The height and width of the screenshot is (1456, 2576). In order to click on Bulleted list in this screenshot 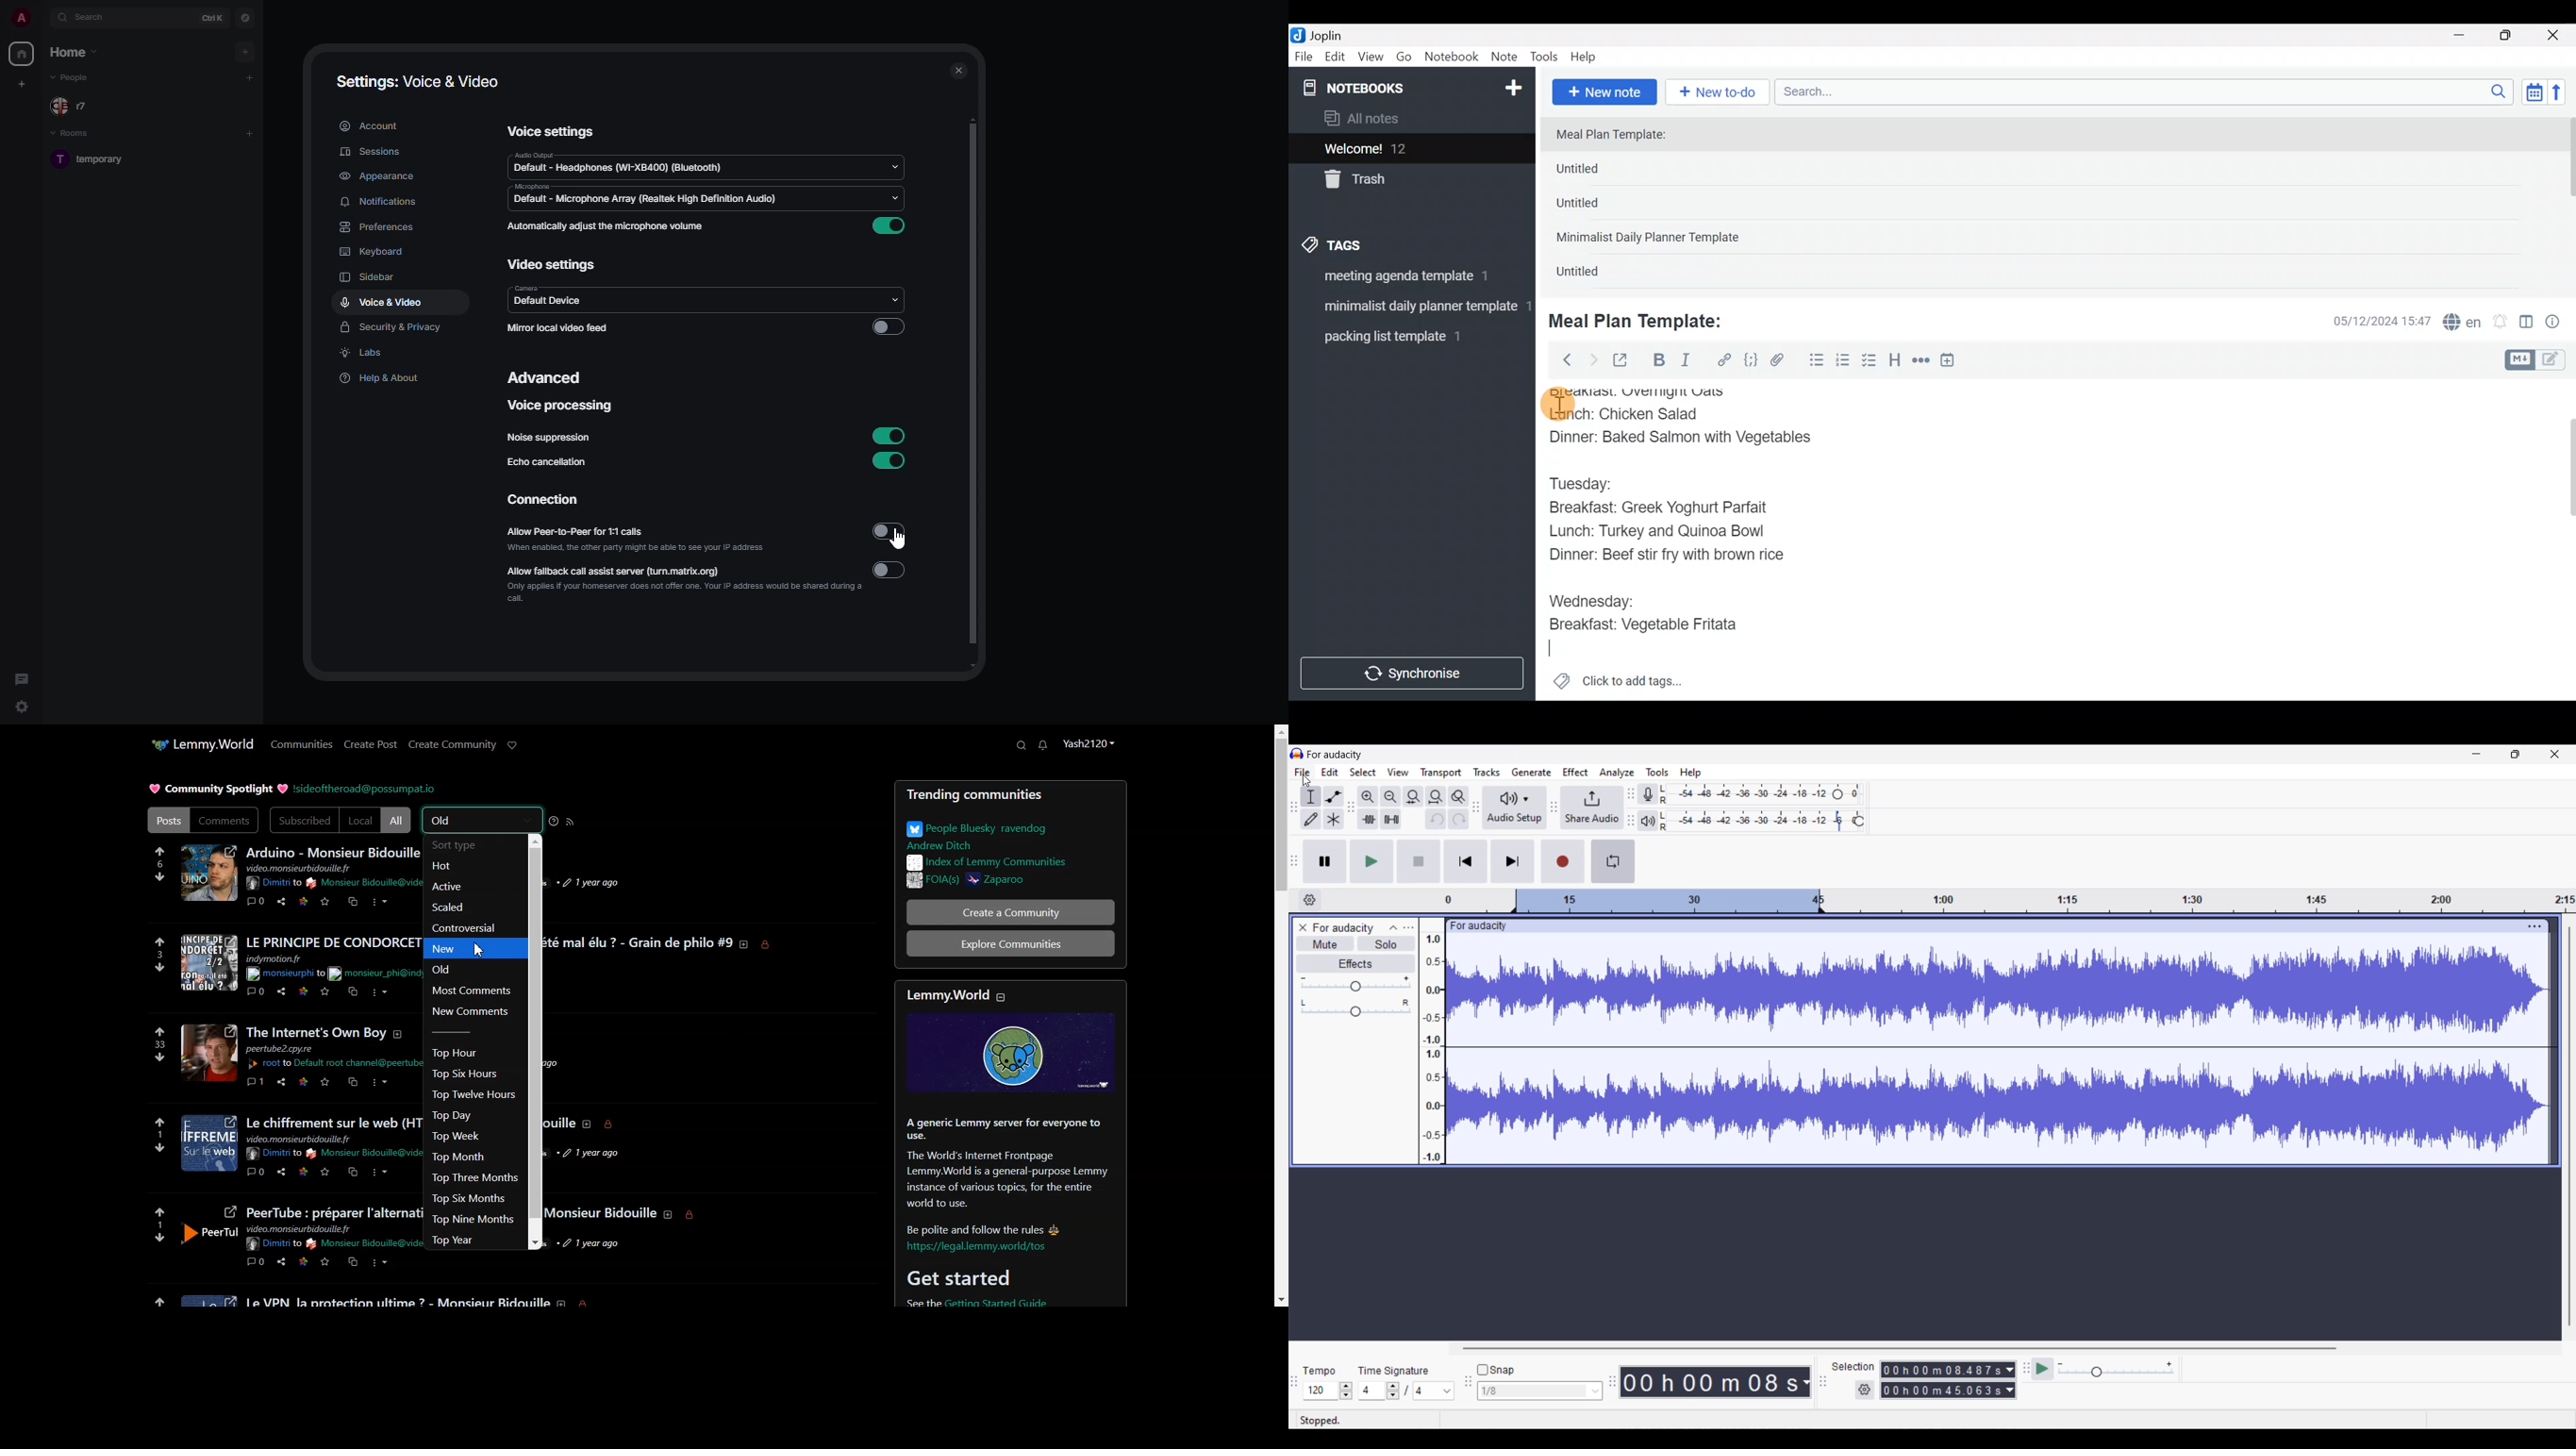, I will do `click(1814, 361)`.